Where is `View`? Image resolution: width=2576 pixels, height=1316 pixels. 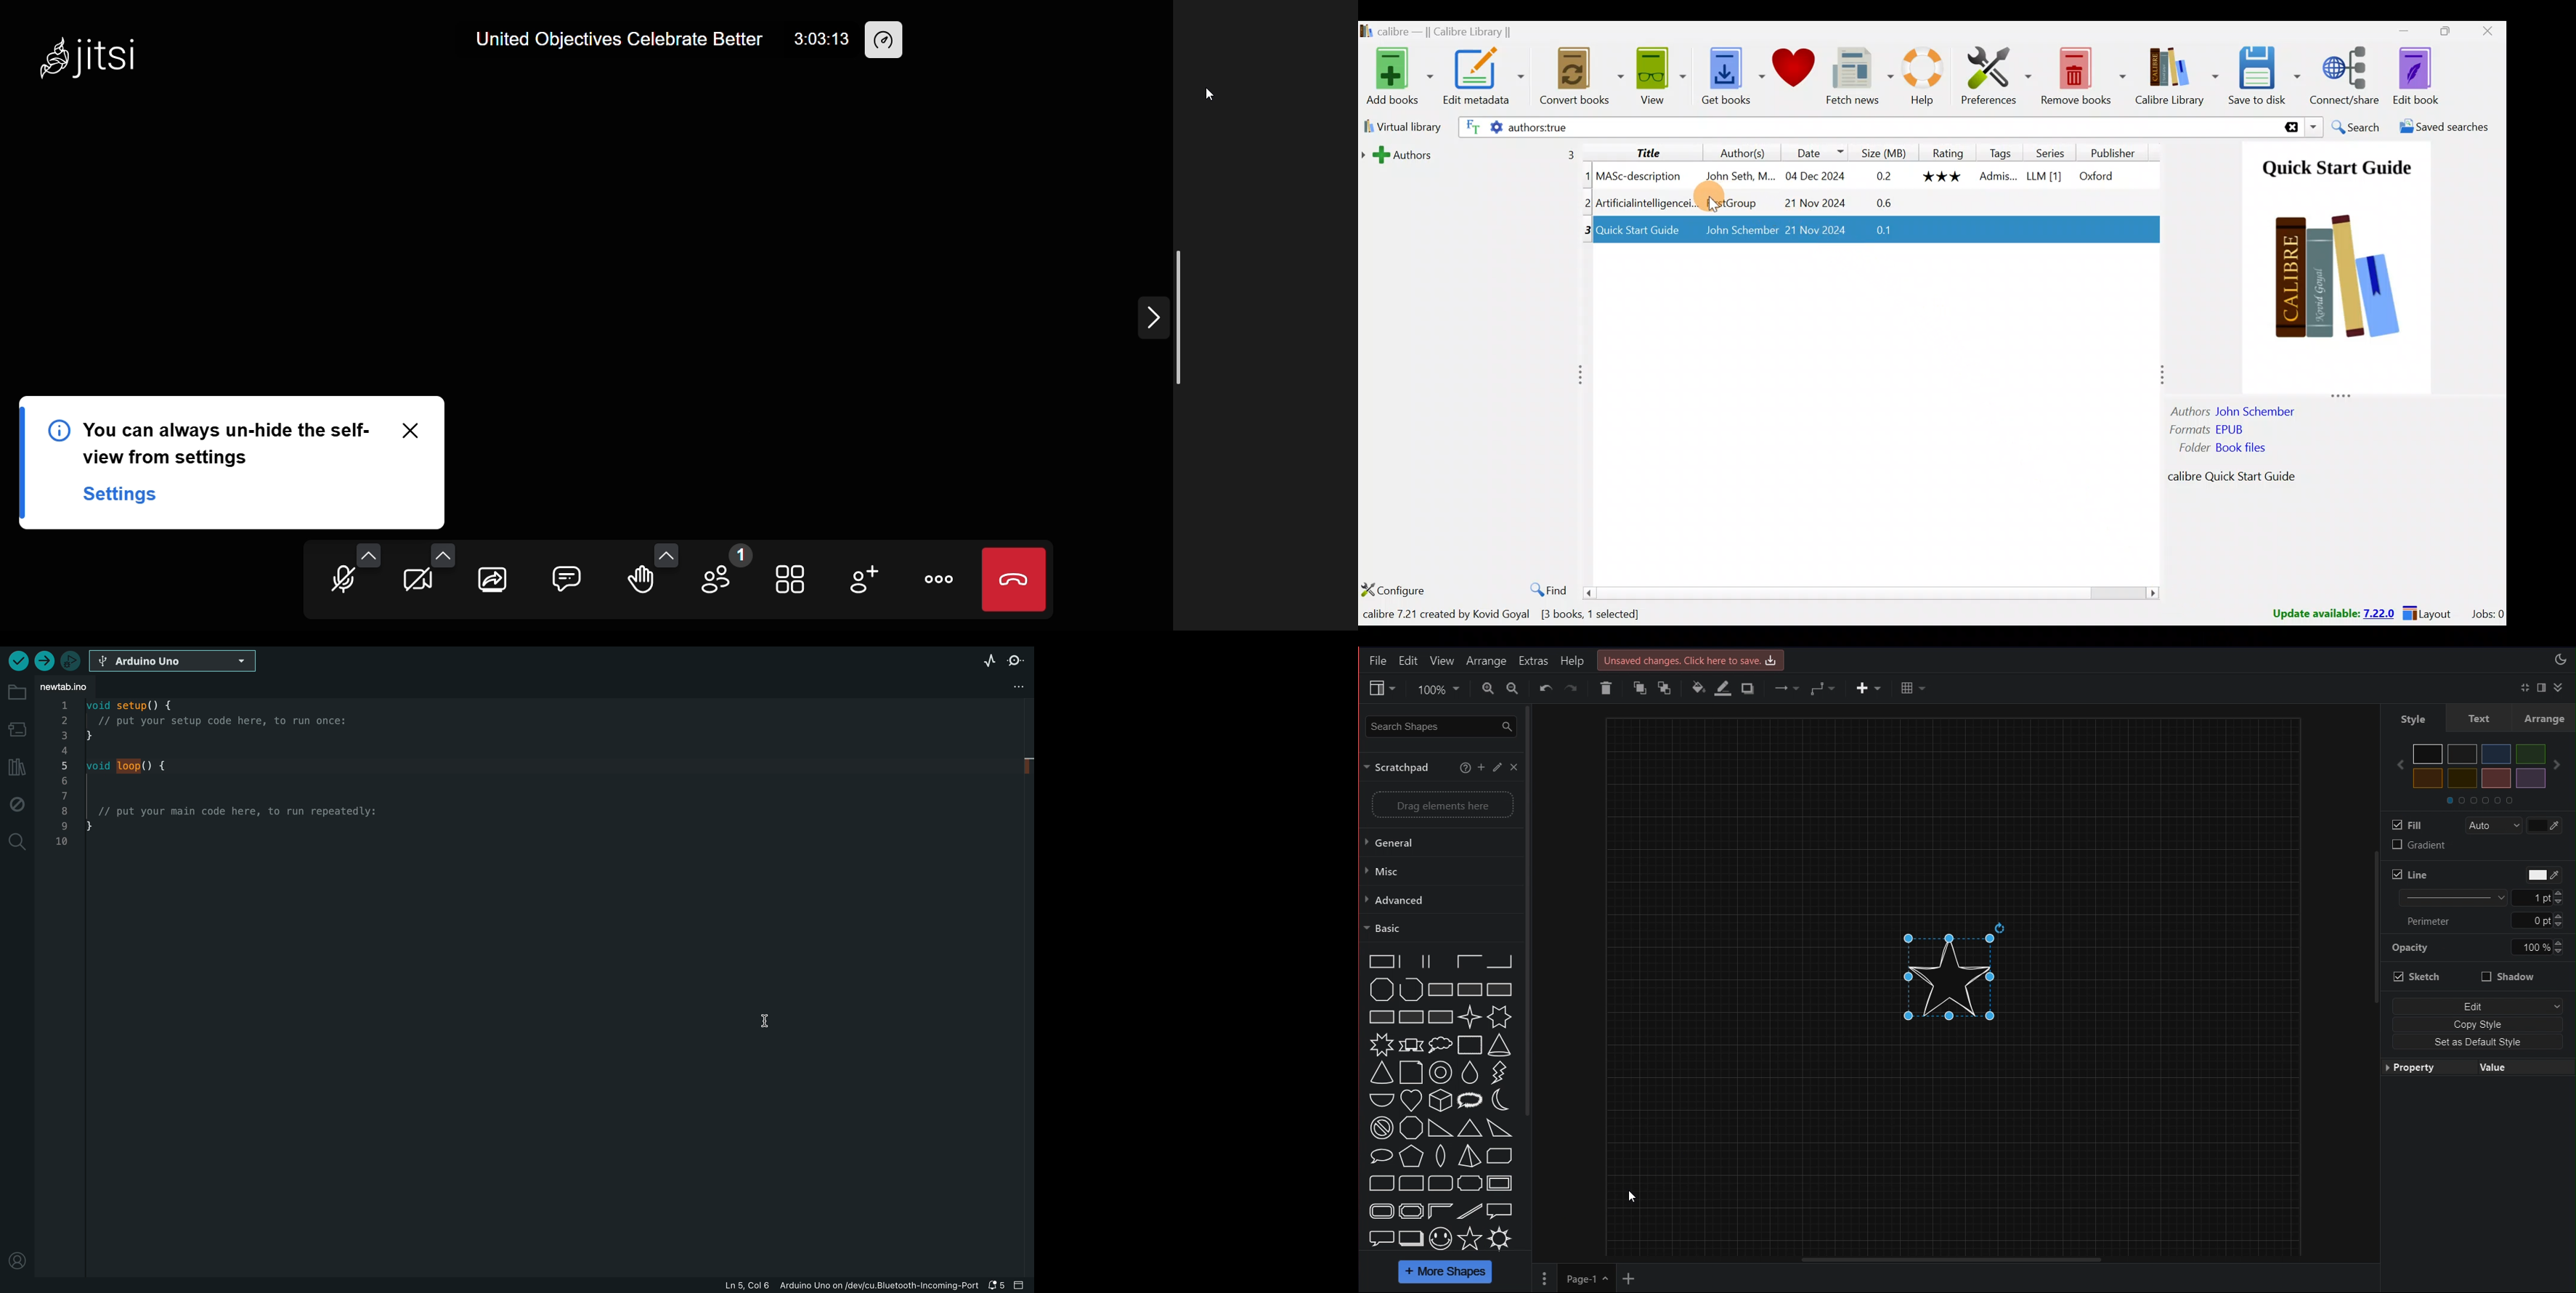
View is located at coordinates (1652, 78).